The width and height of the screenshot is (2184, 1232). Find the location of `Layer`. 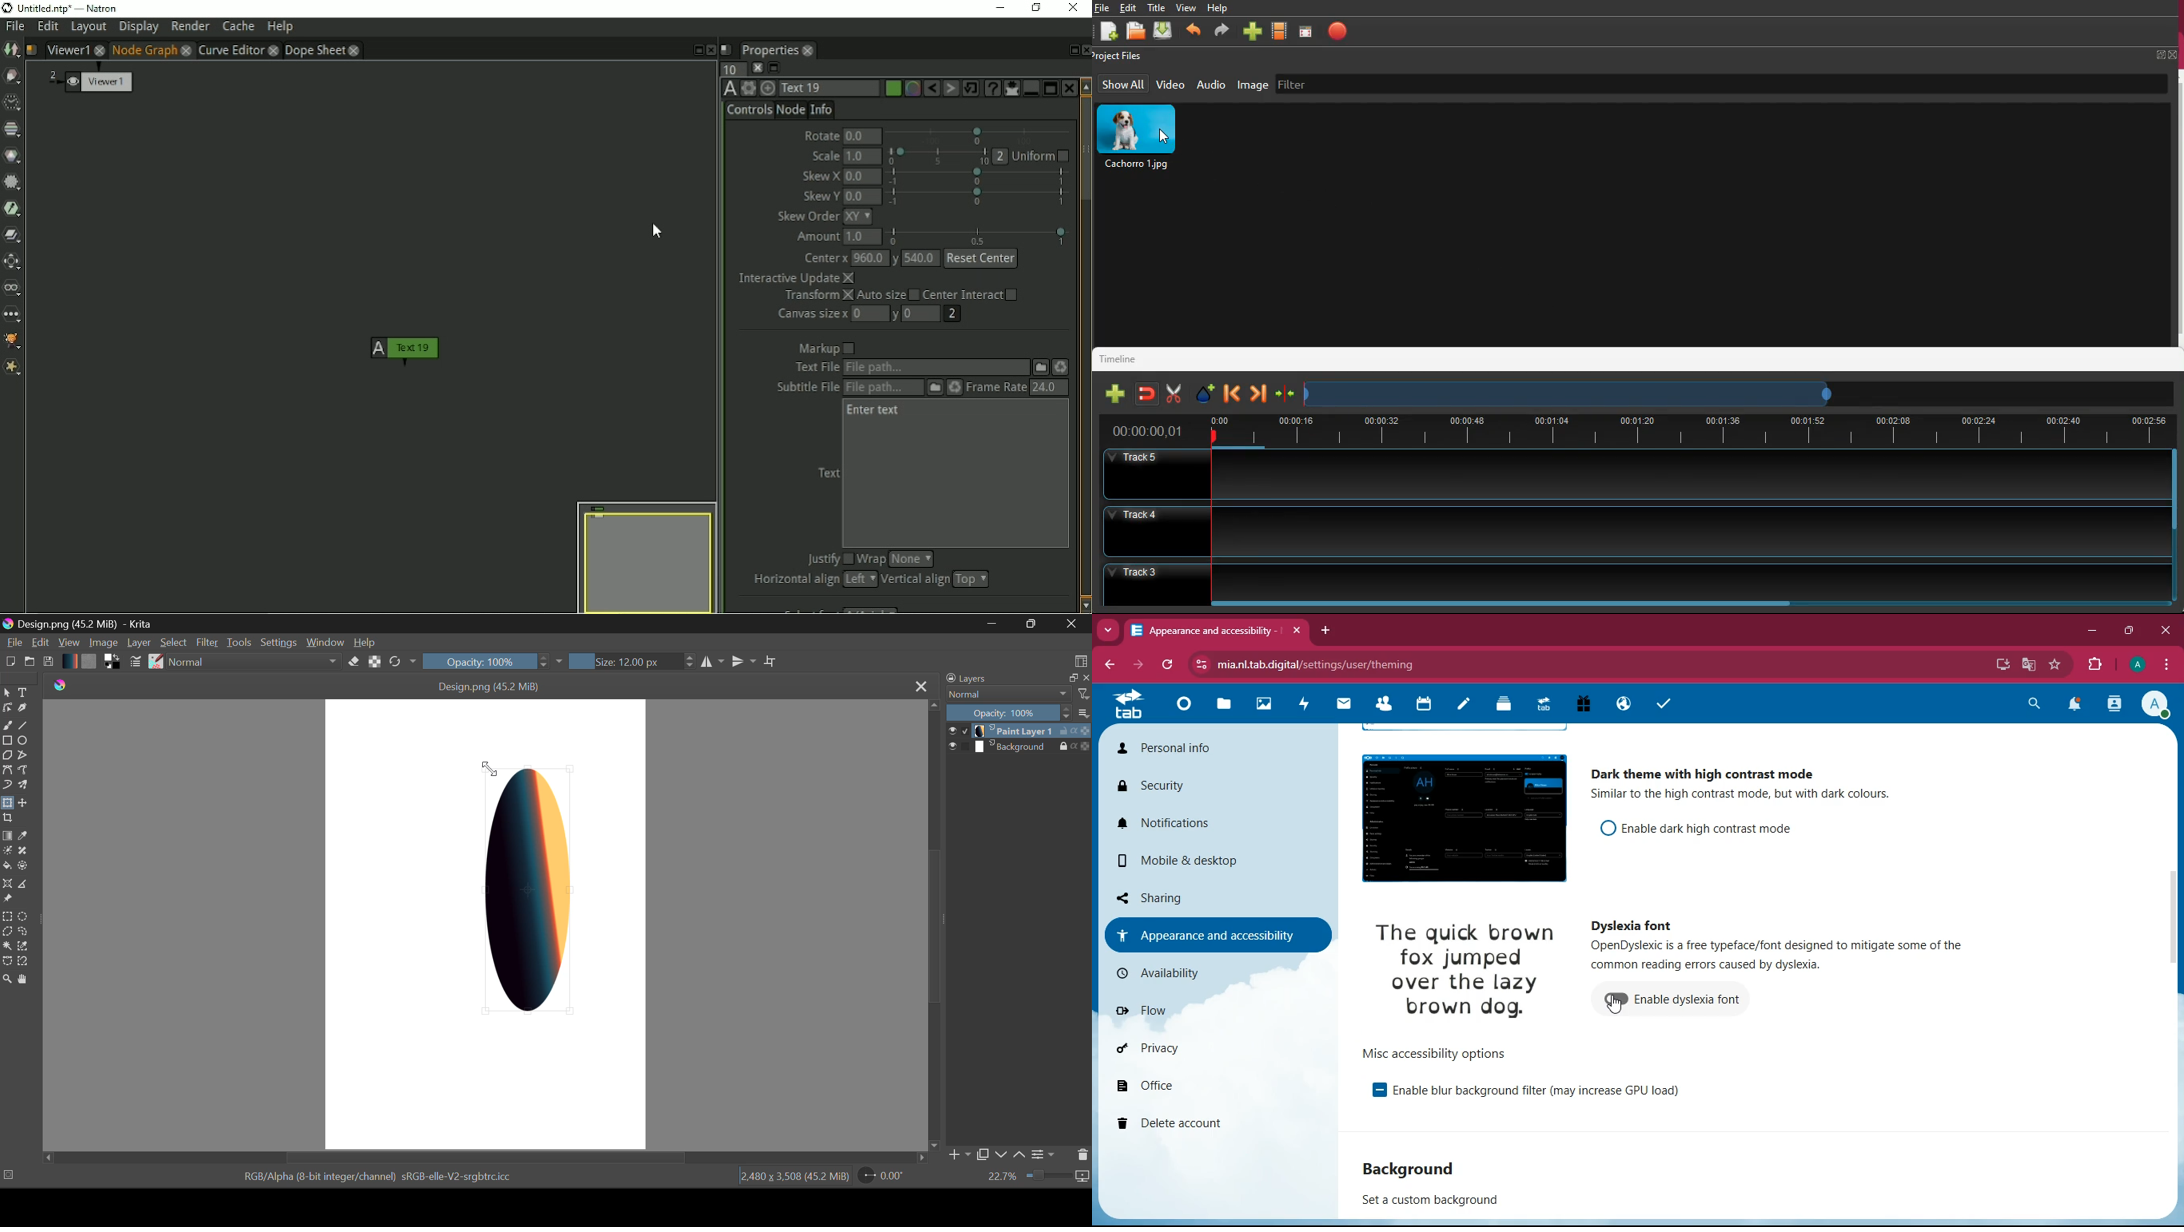

Layer is located at coordinates (139, 644).